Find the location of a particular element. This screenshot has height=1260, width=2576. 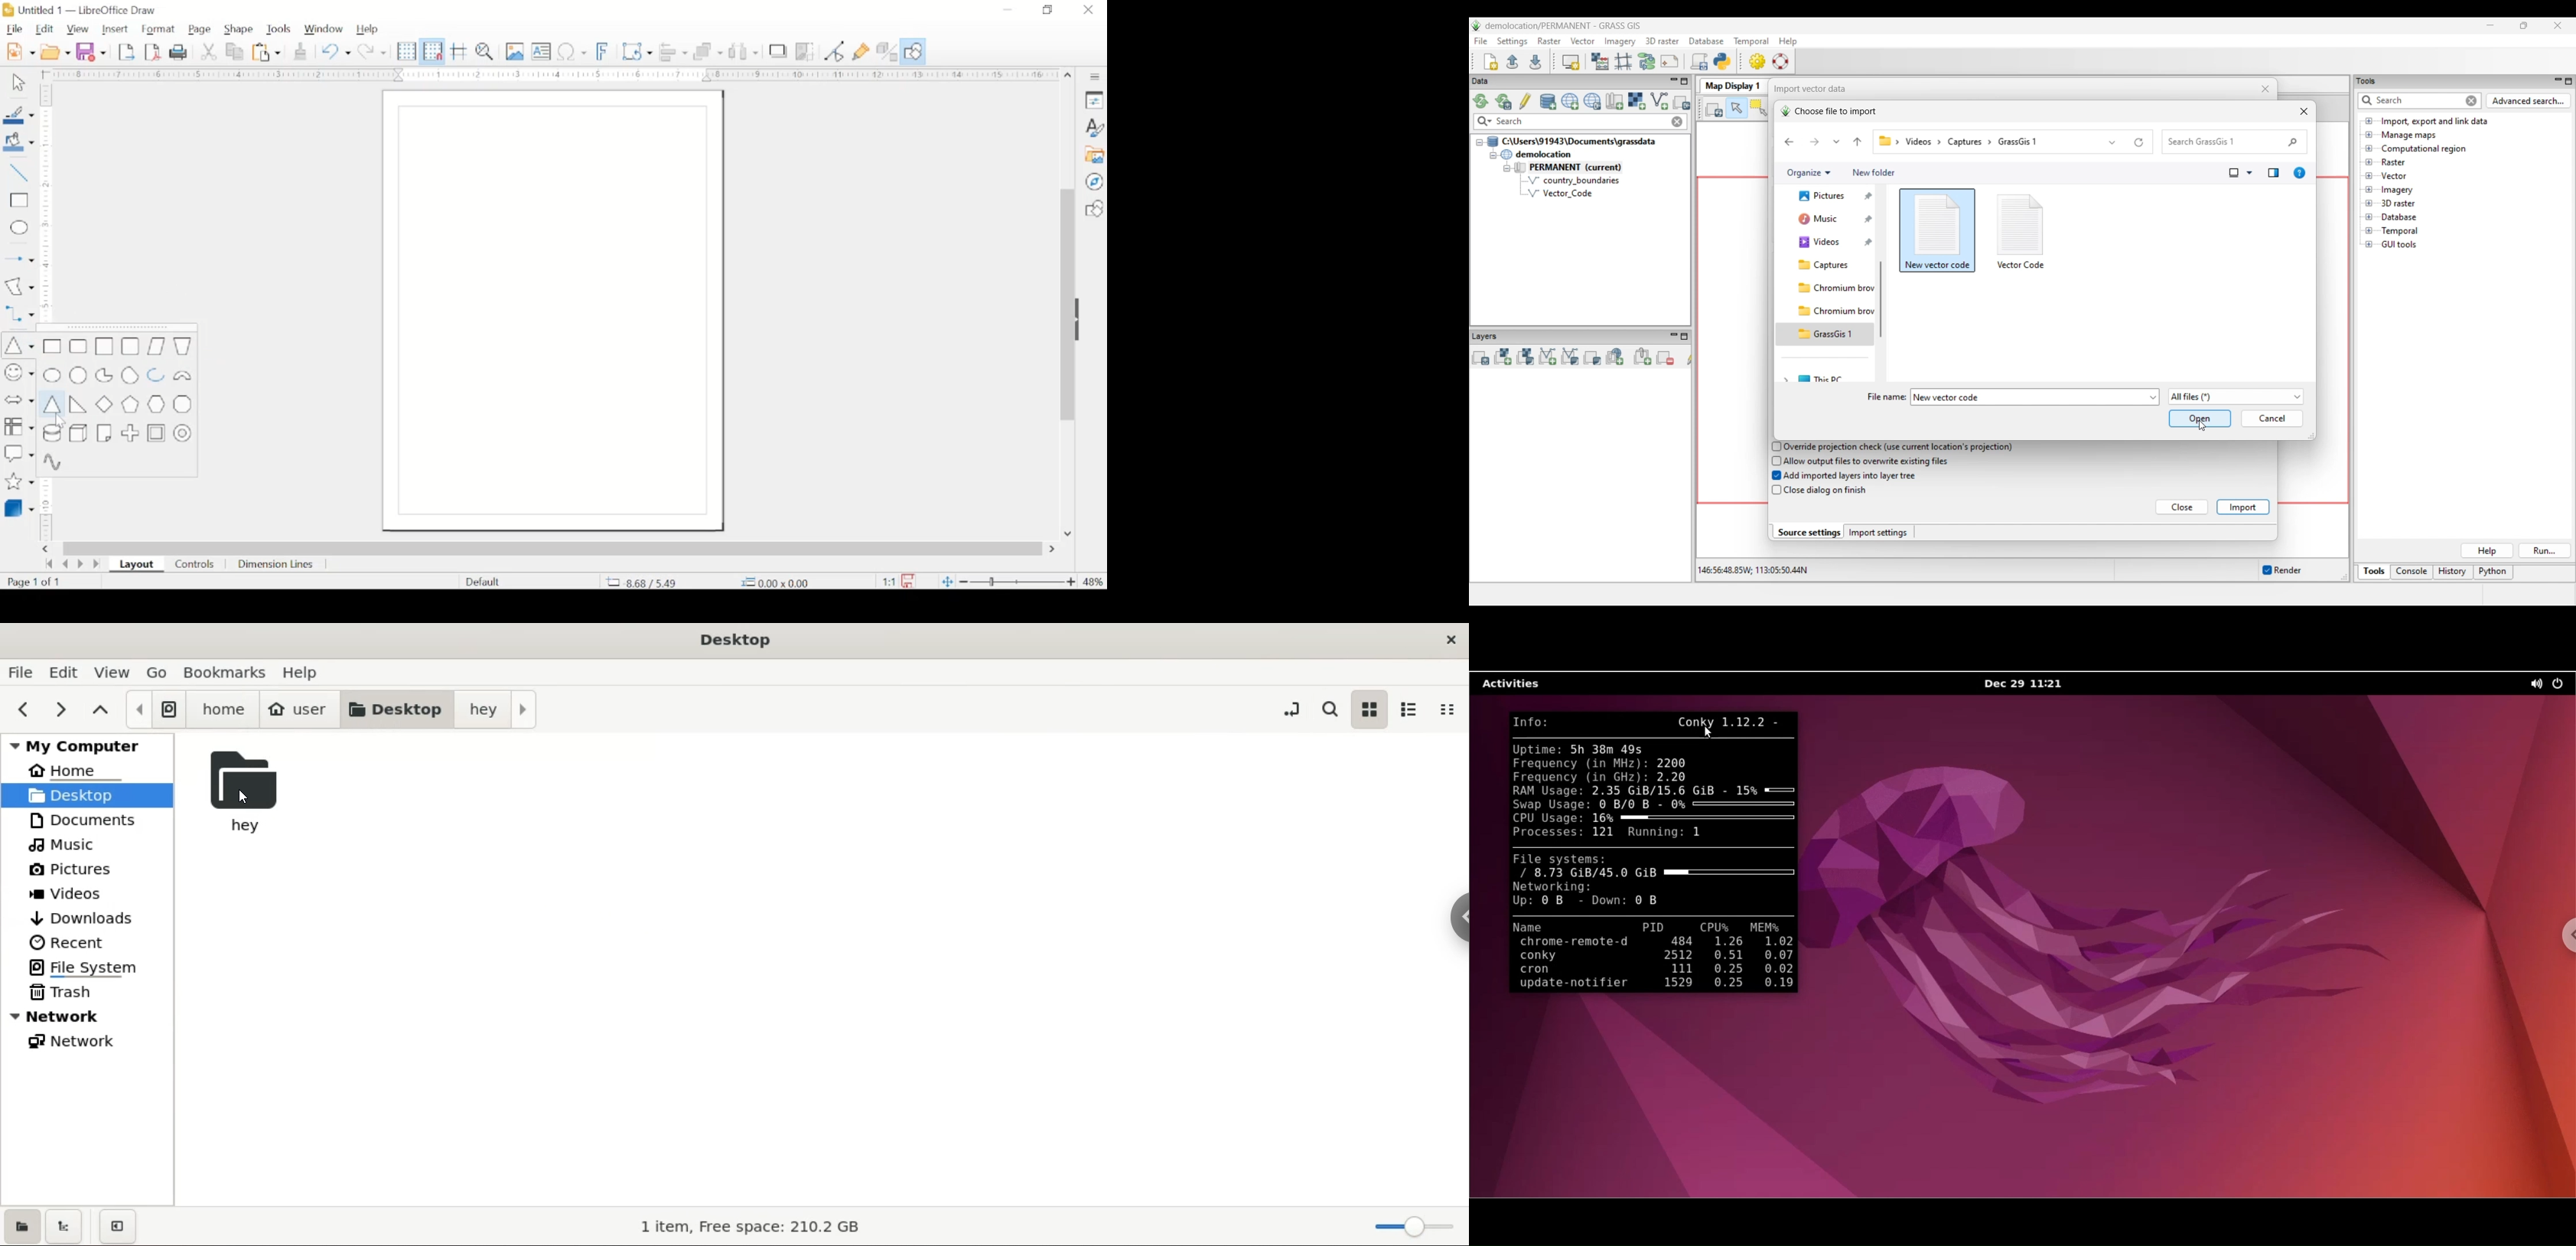

insert triangle is located at coordinates (17, 344).